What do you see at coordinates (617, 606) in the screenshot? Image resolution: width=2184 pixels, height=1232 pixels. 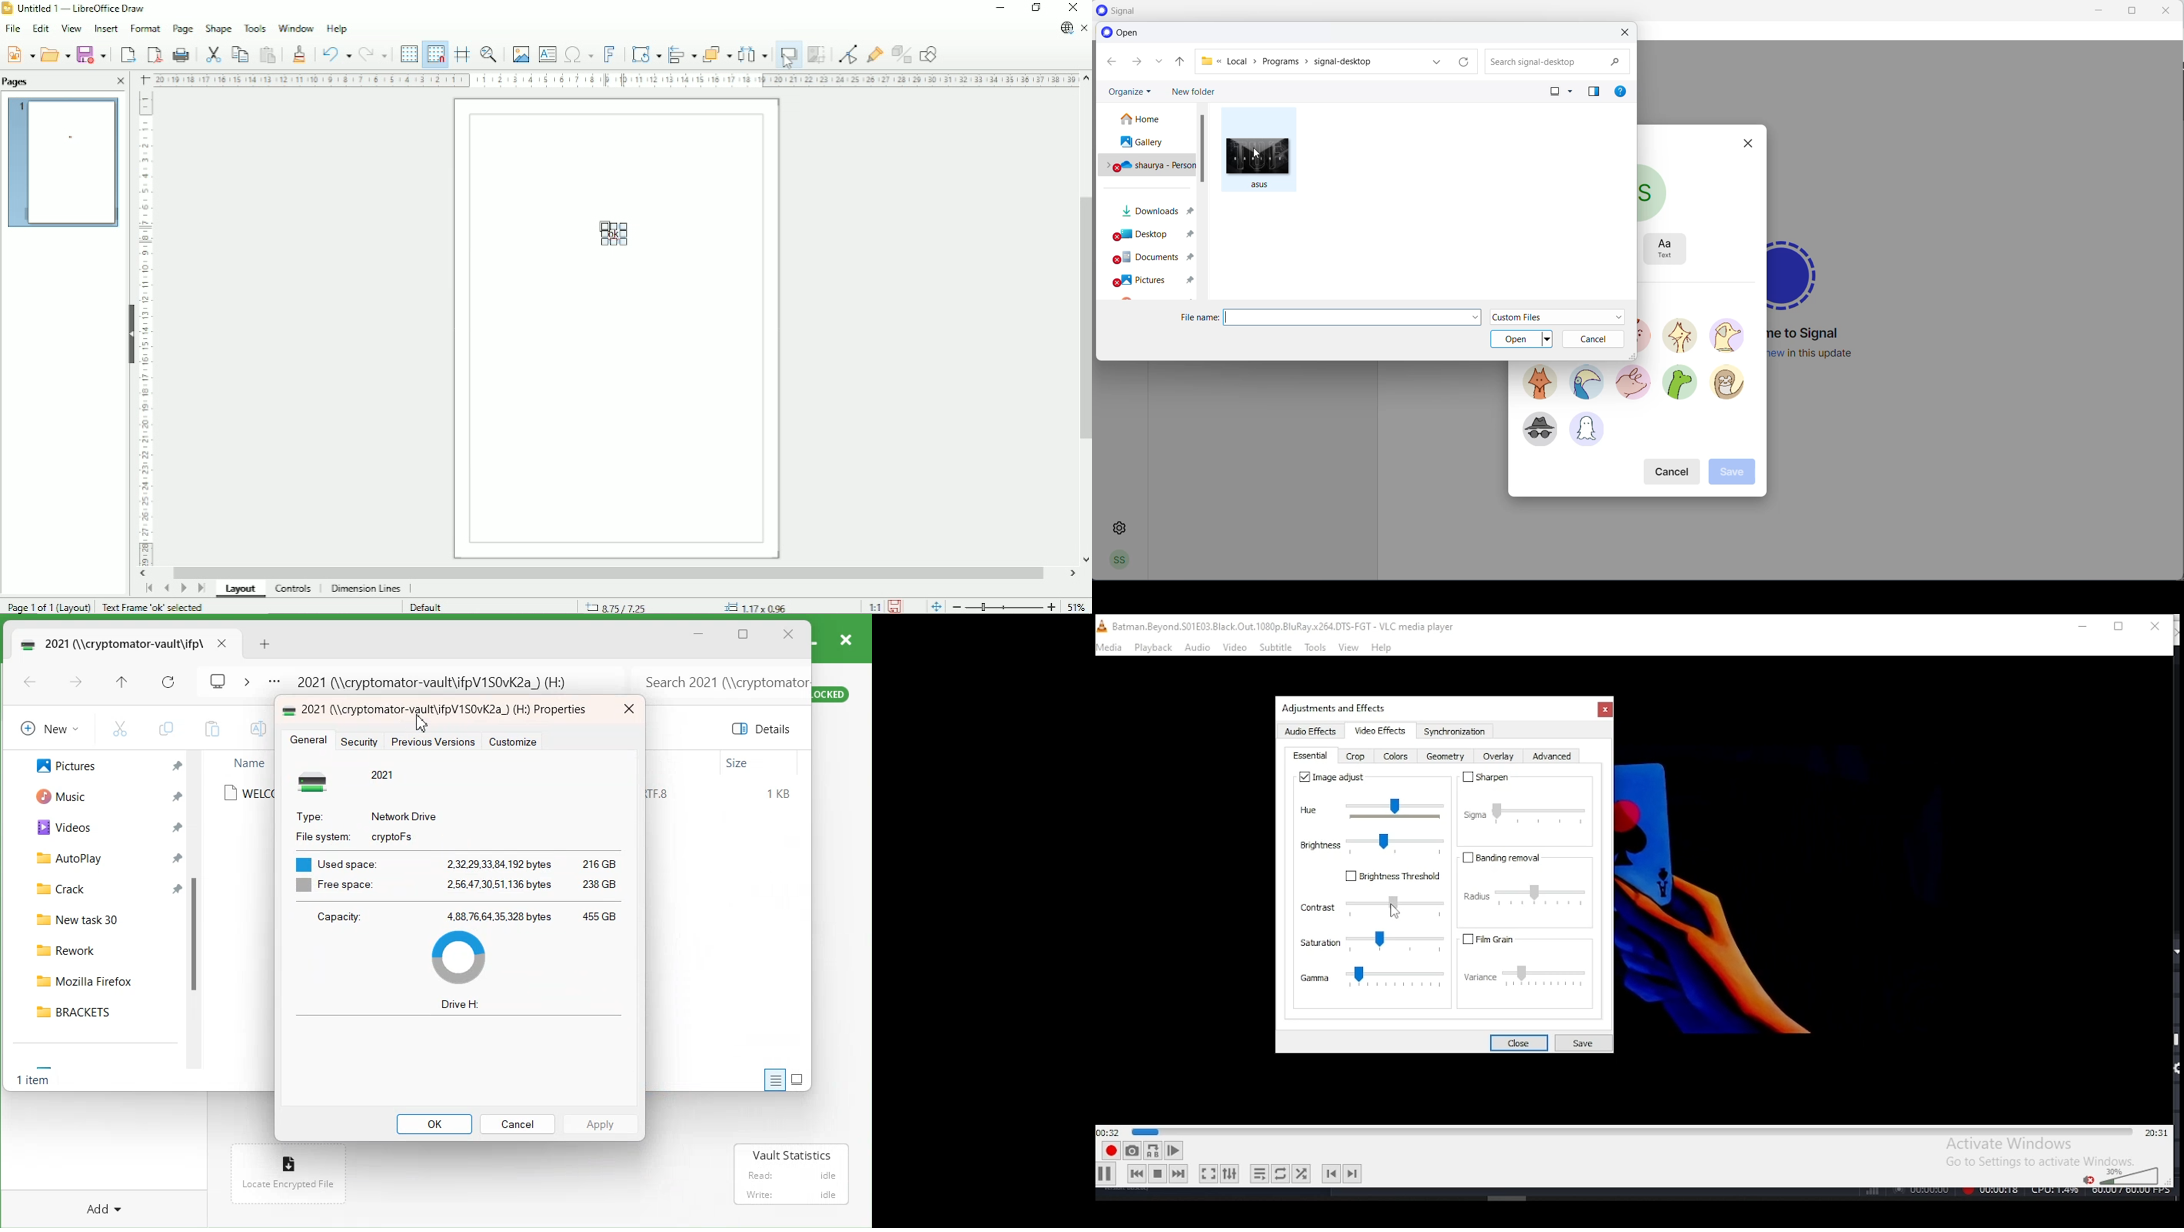 I see `8.75x7.25` at bounding box center [617, 606].